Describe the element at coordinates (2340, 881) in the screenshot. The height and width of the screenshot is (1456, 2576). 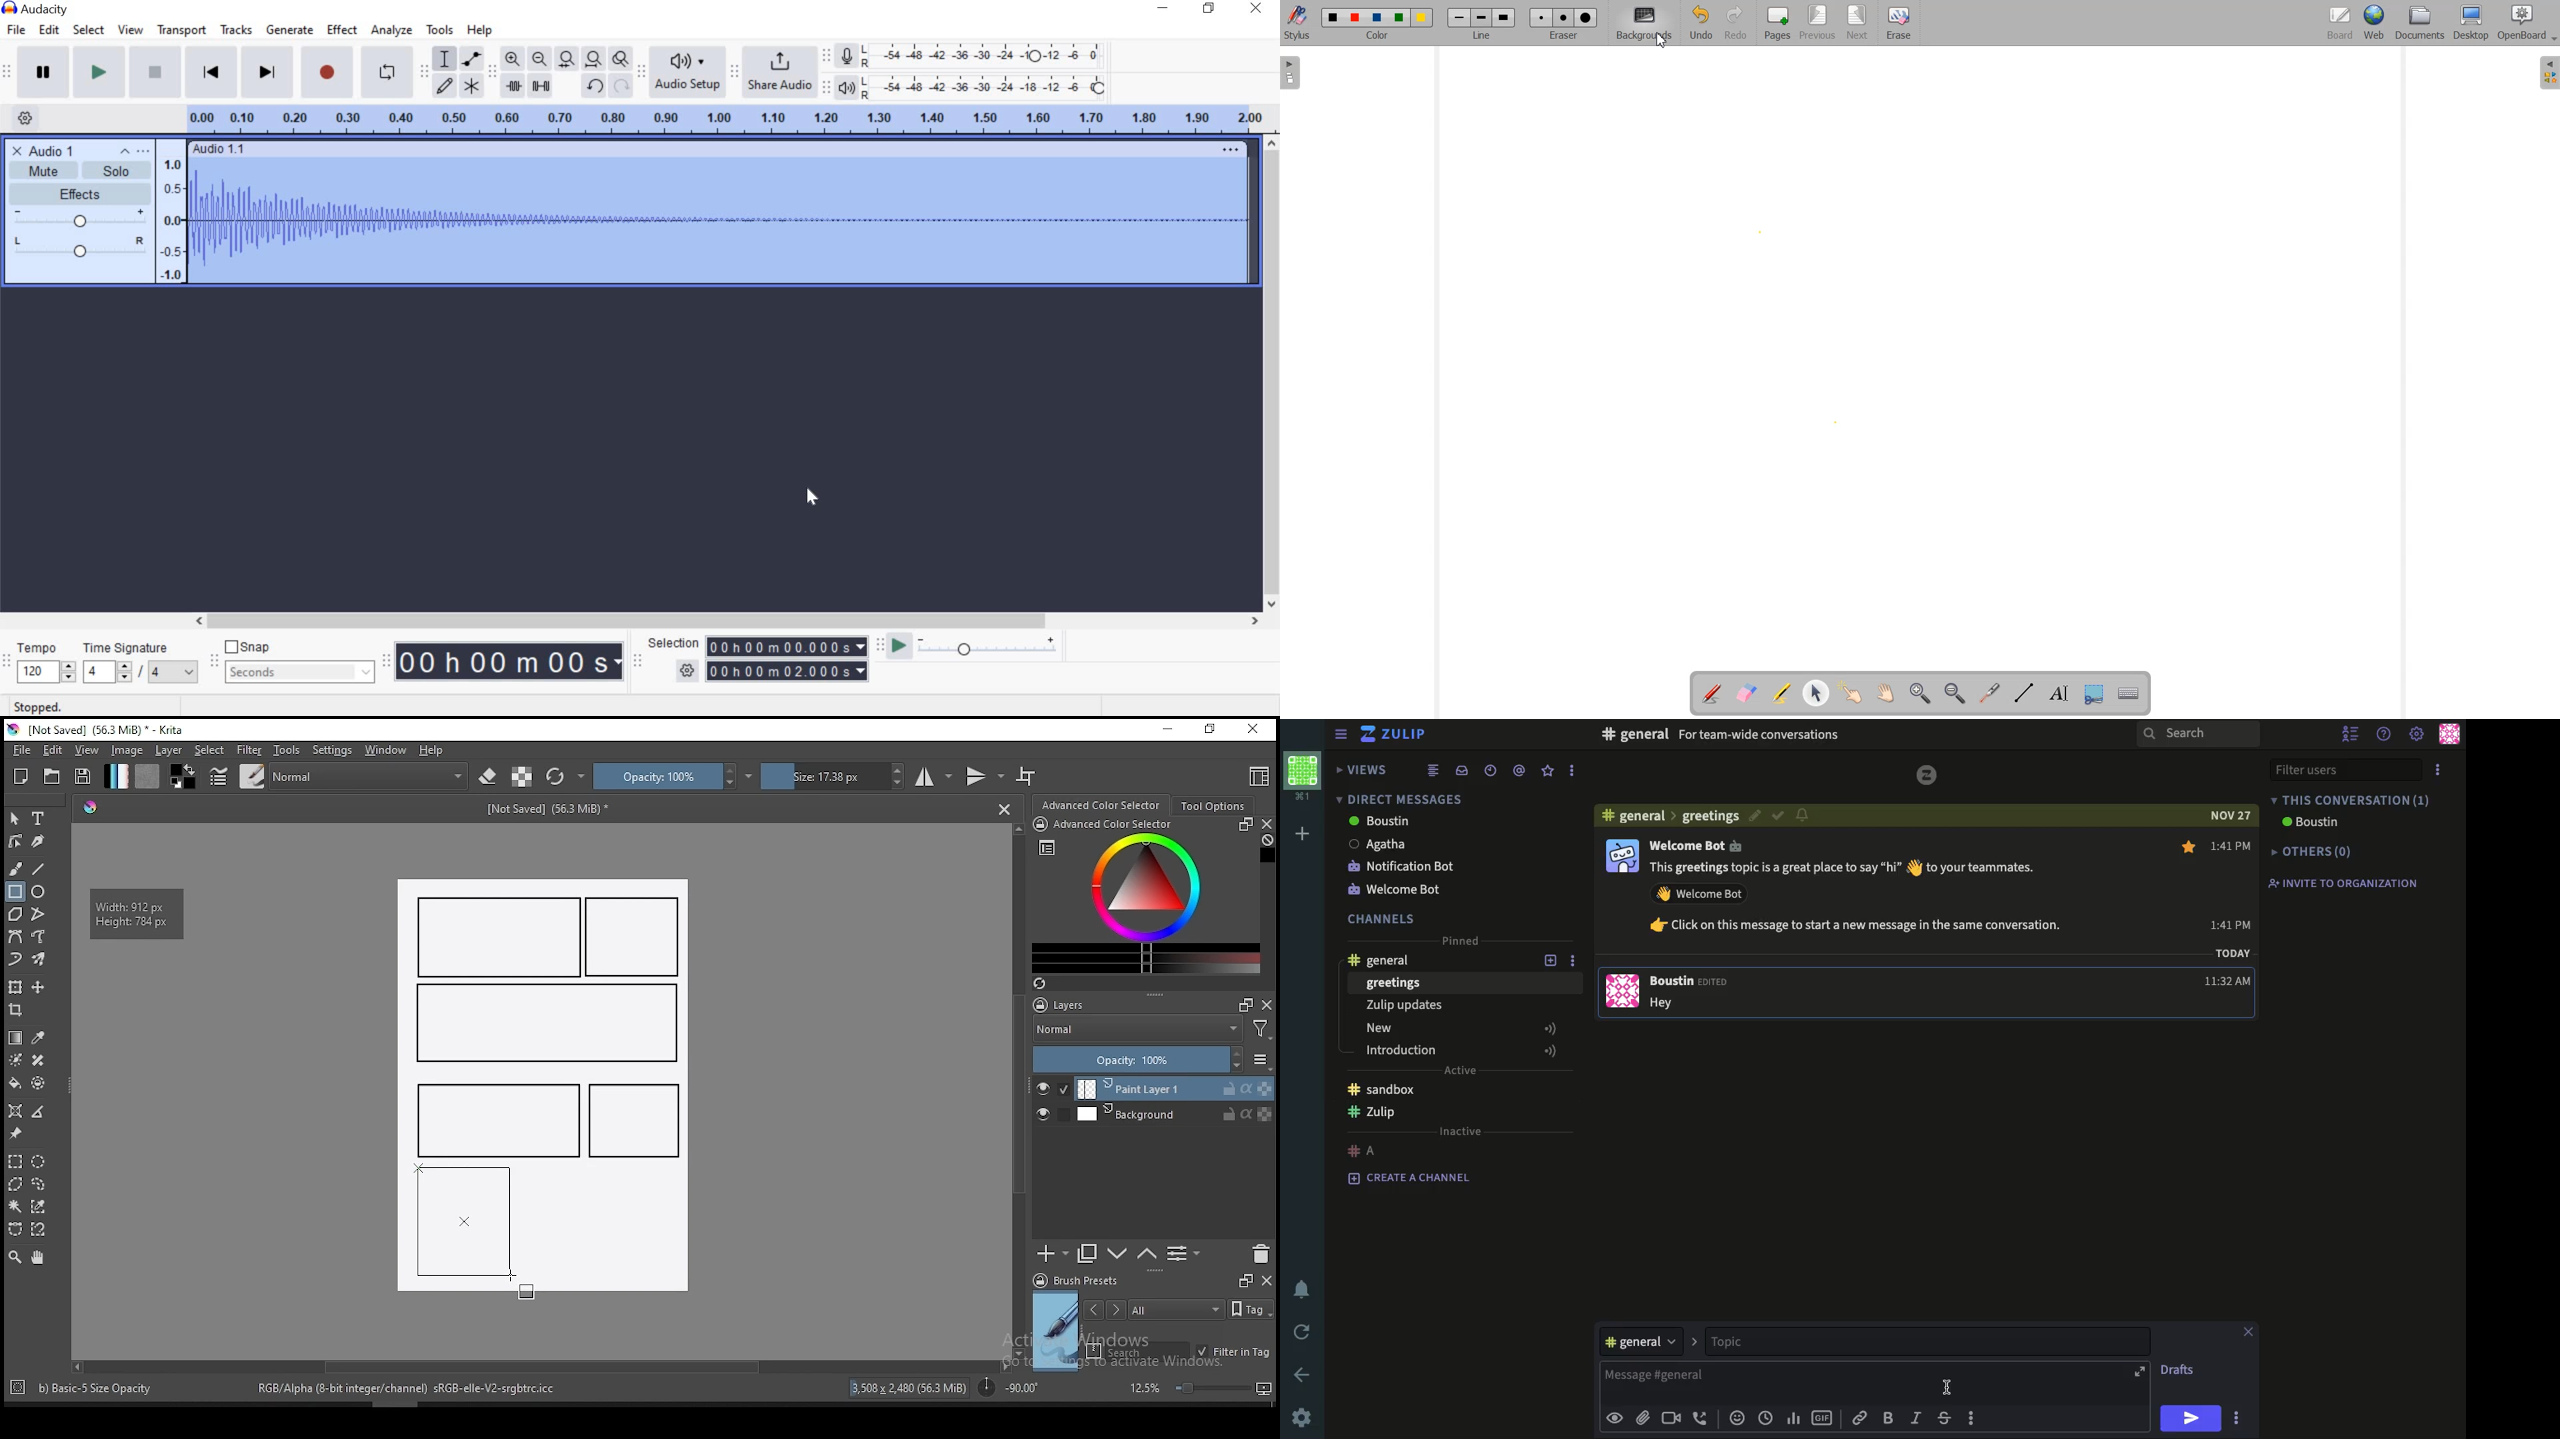
I see `invite to organization` at that location.